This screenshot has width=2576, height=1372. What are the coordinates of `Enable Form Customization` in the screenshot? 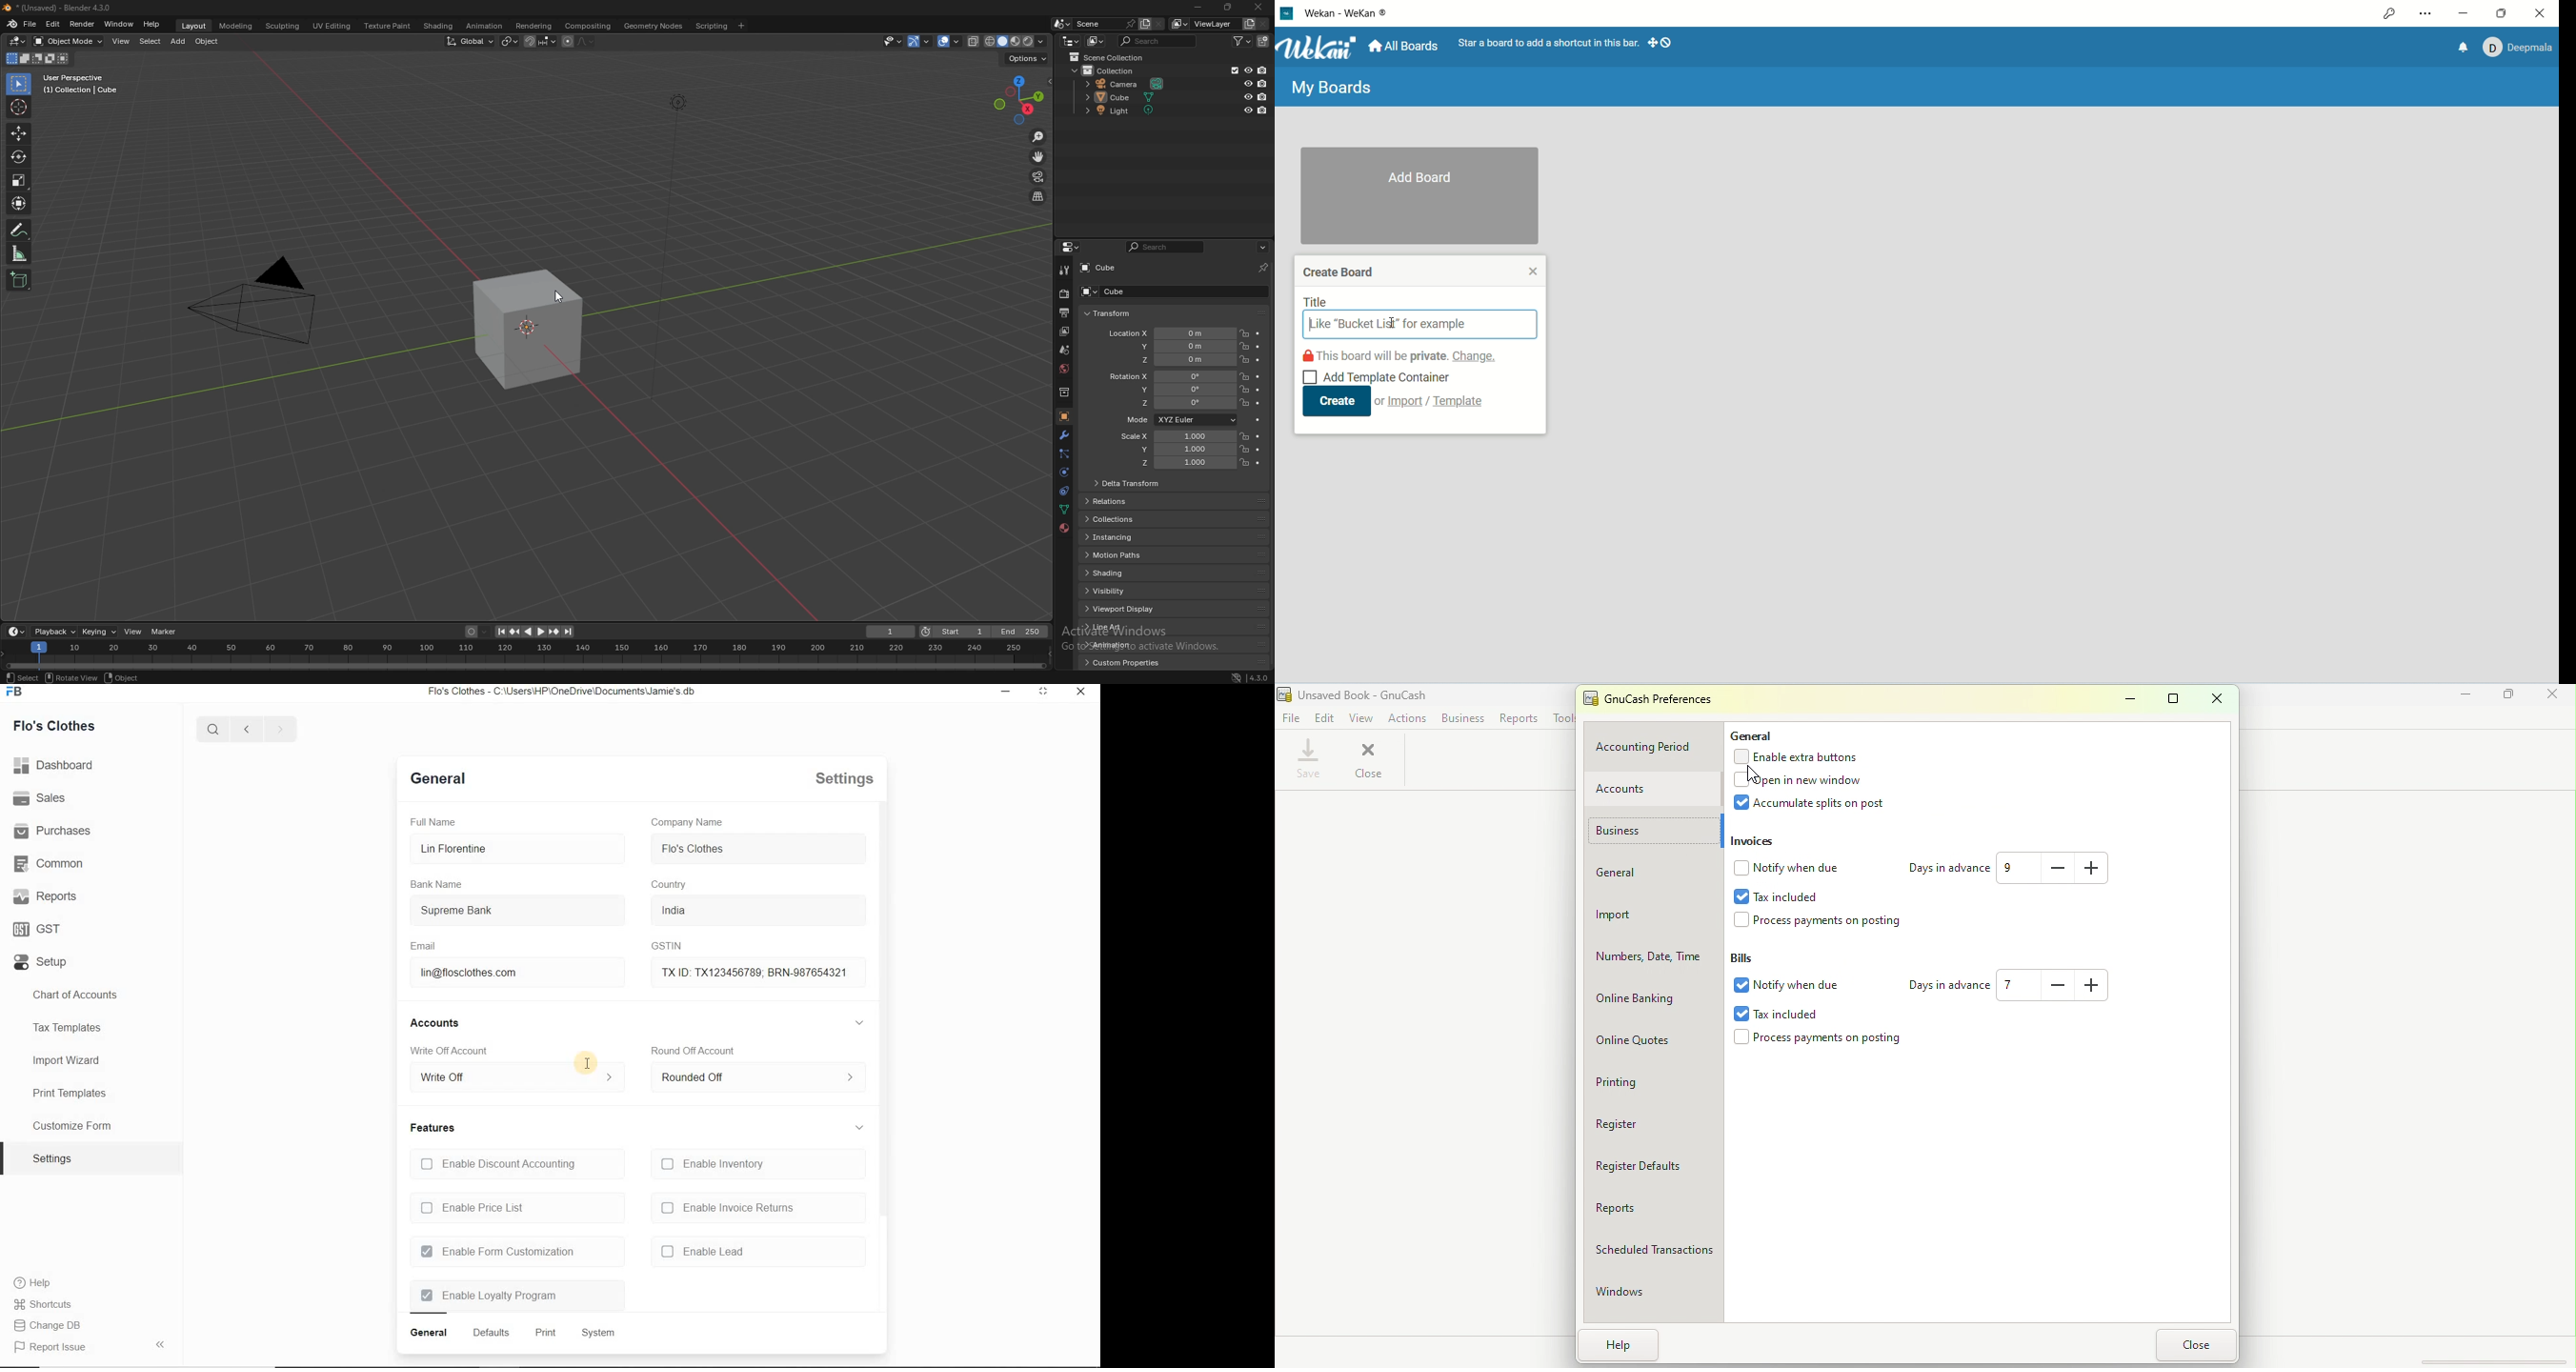 It's located at (500, 1255).